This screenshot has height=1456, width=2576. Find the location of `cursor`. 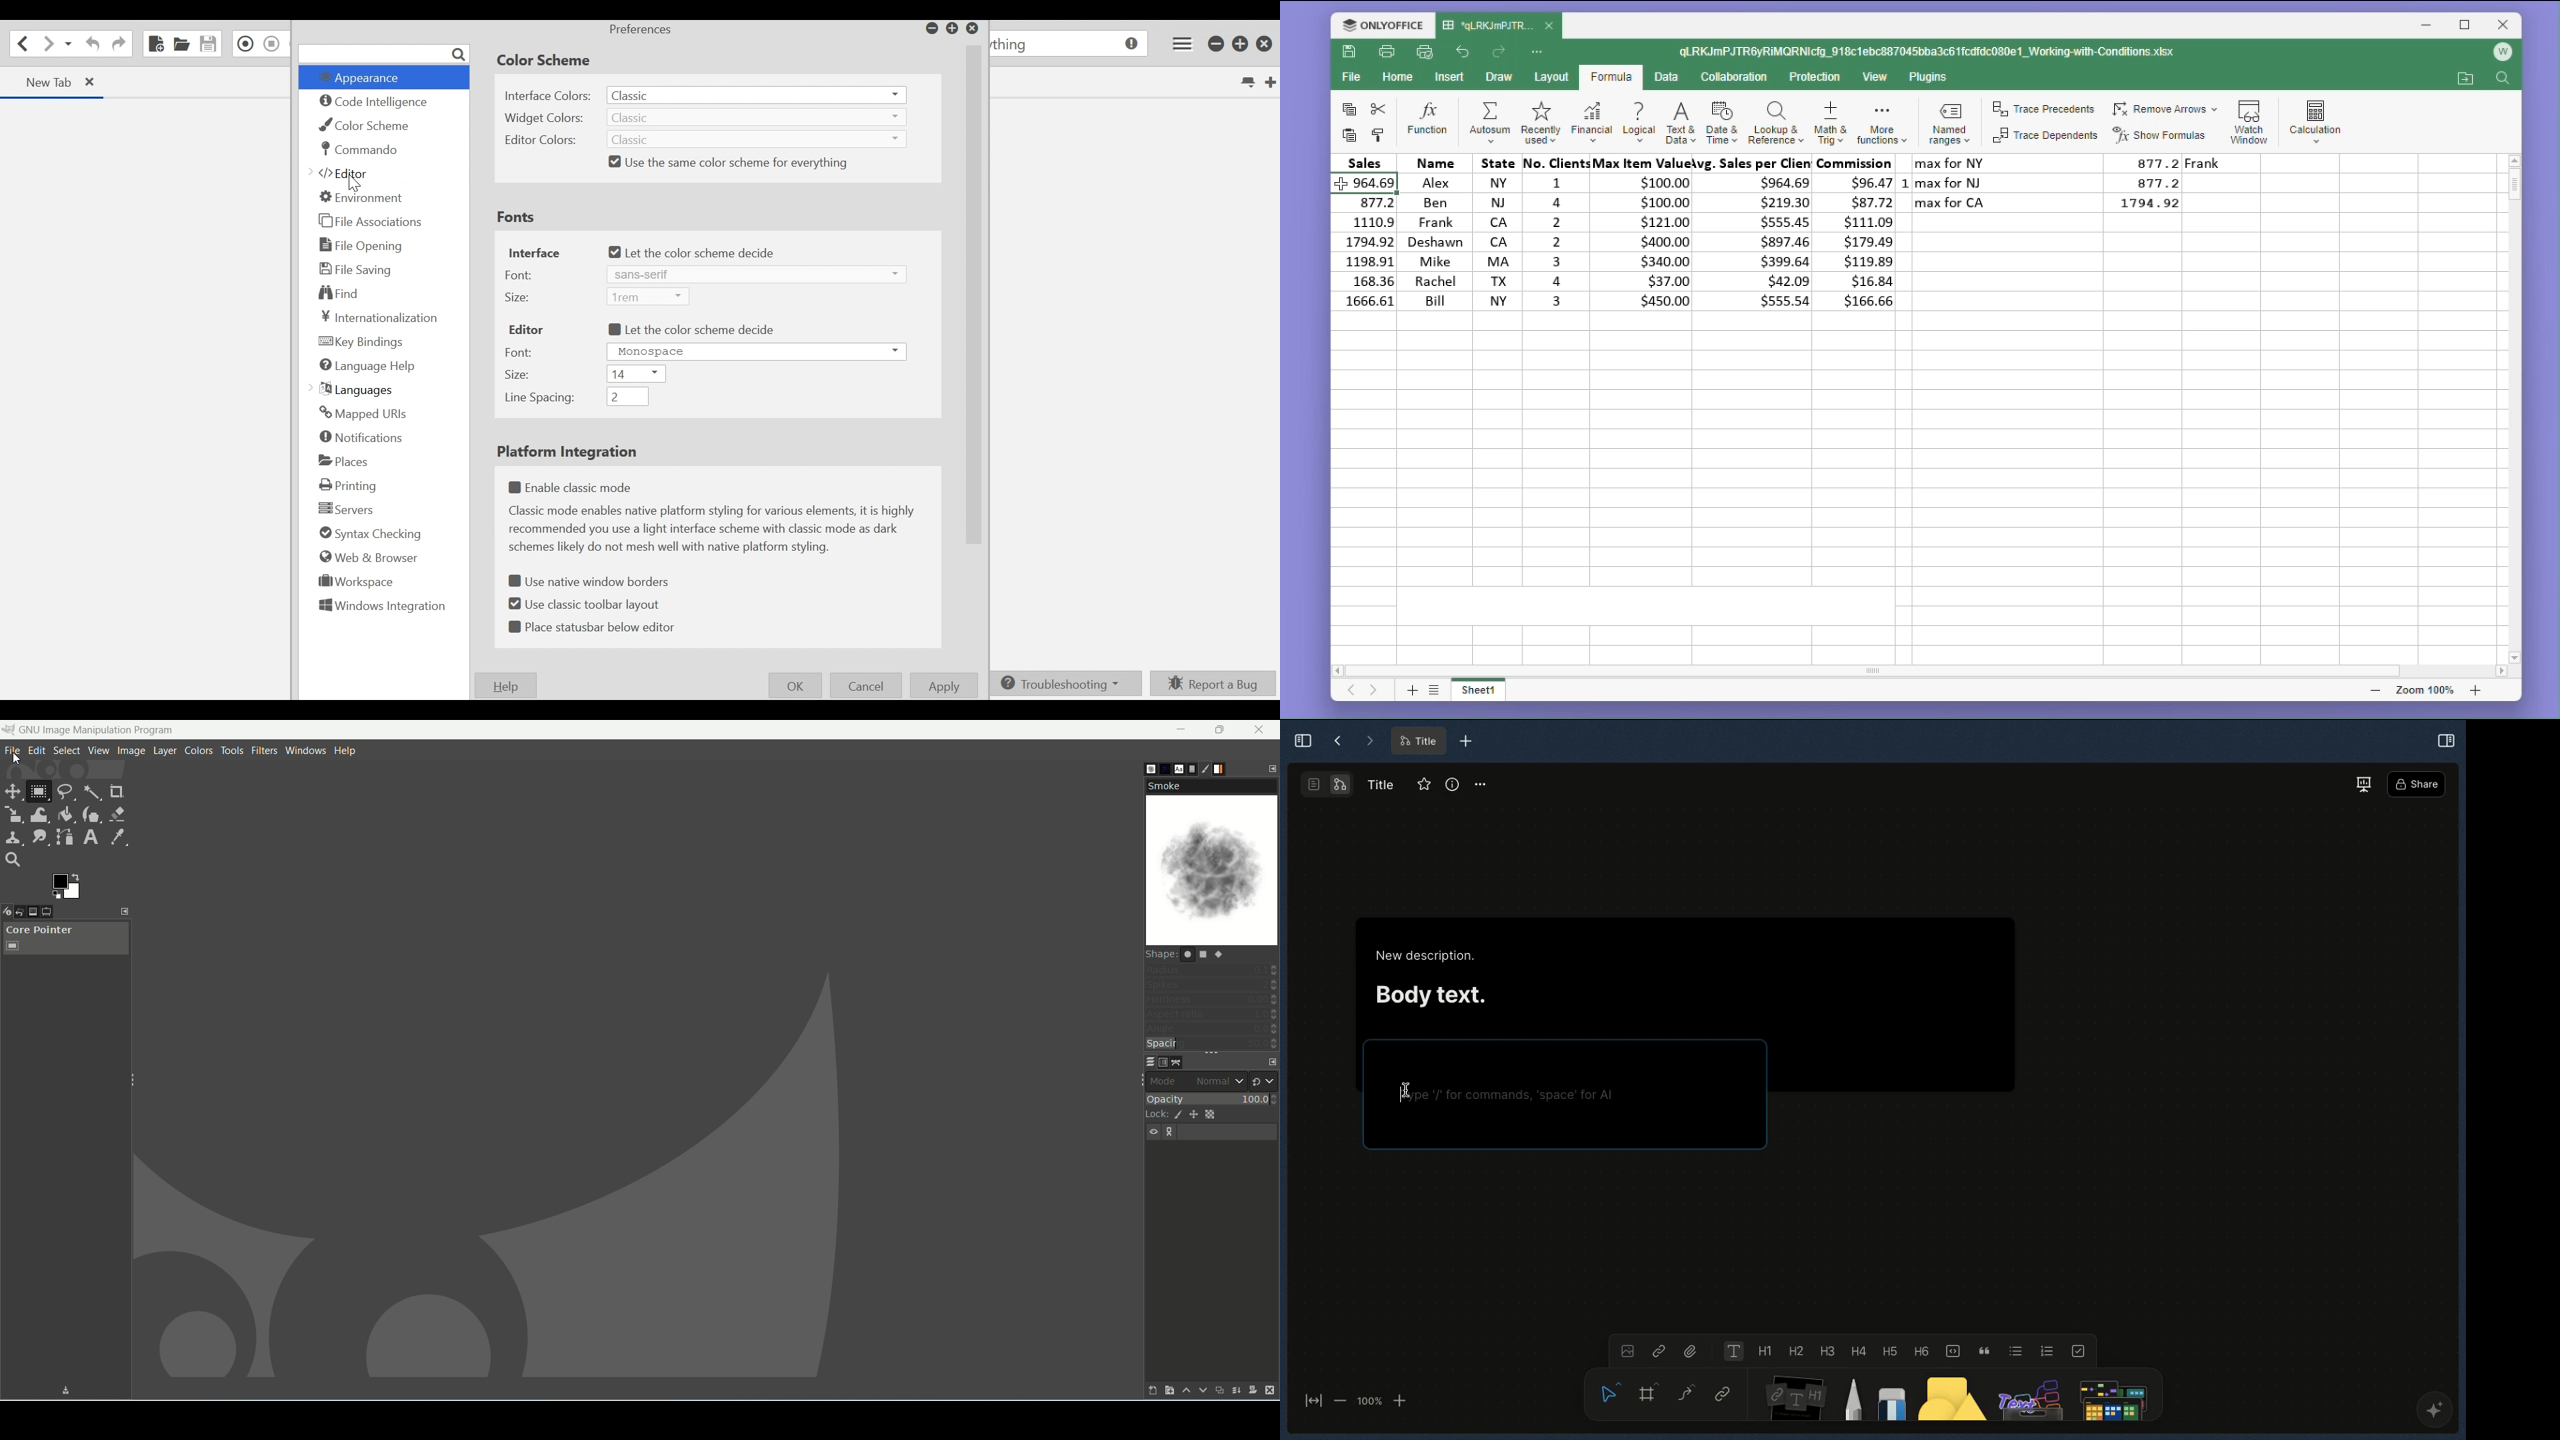

cursor is located at coordinates (1405, 1089).